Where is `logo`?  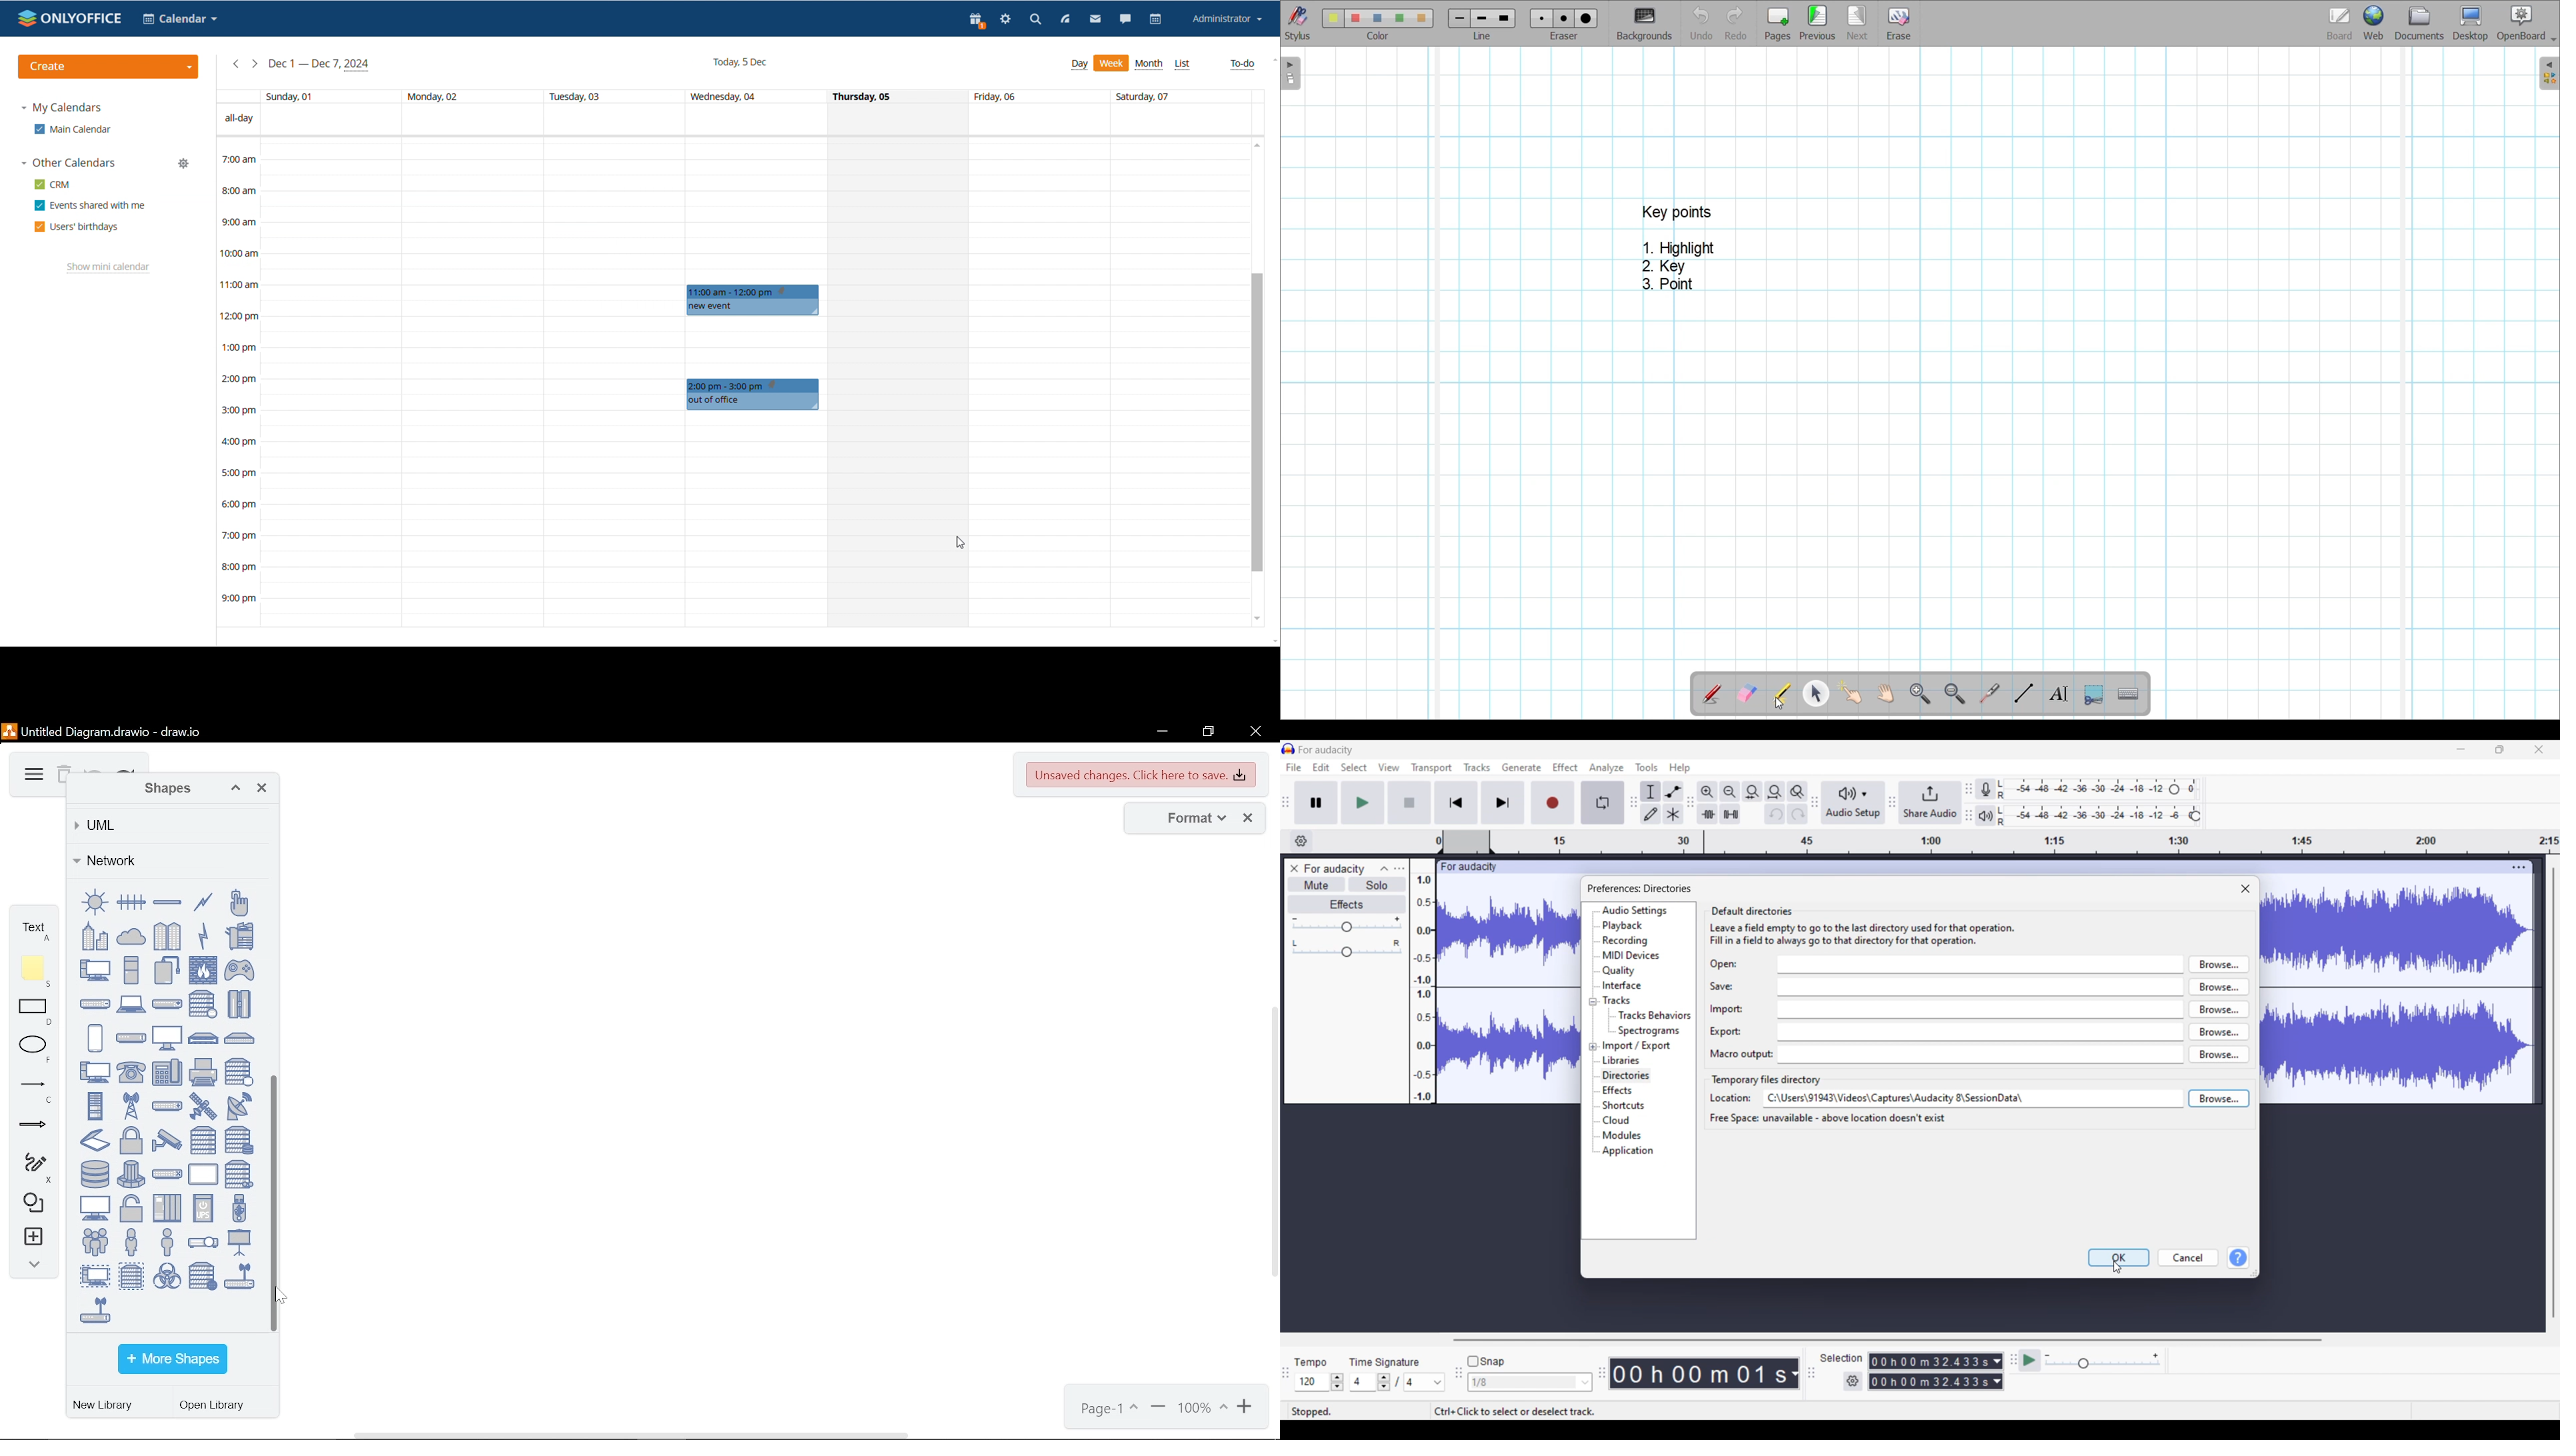
logo is located at coordinates (69, 17).